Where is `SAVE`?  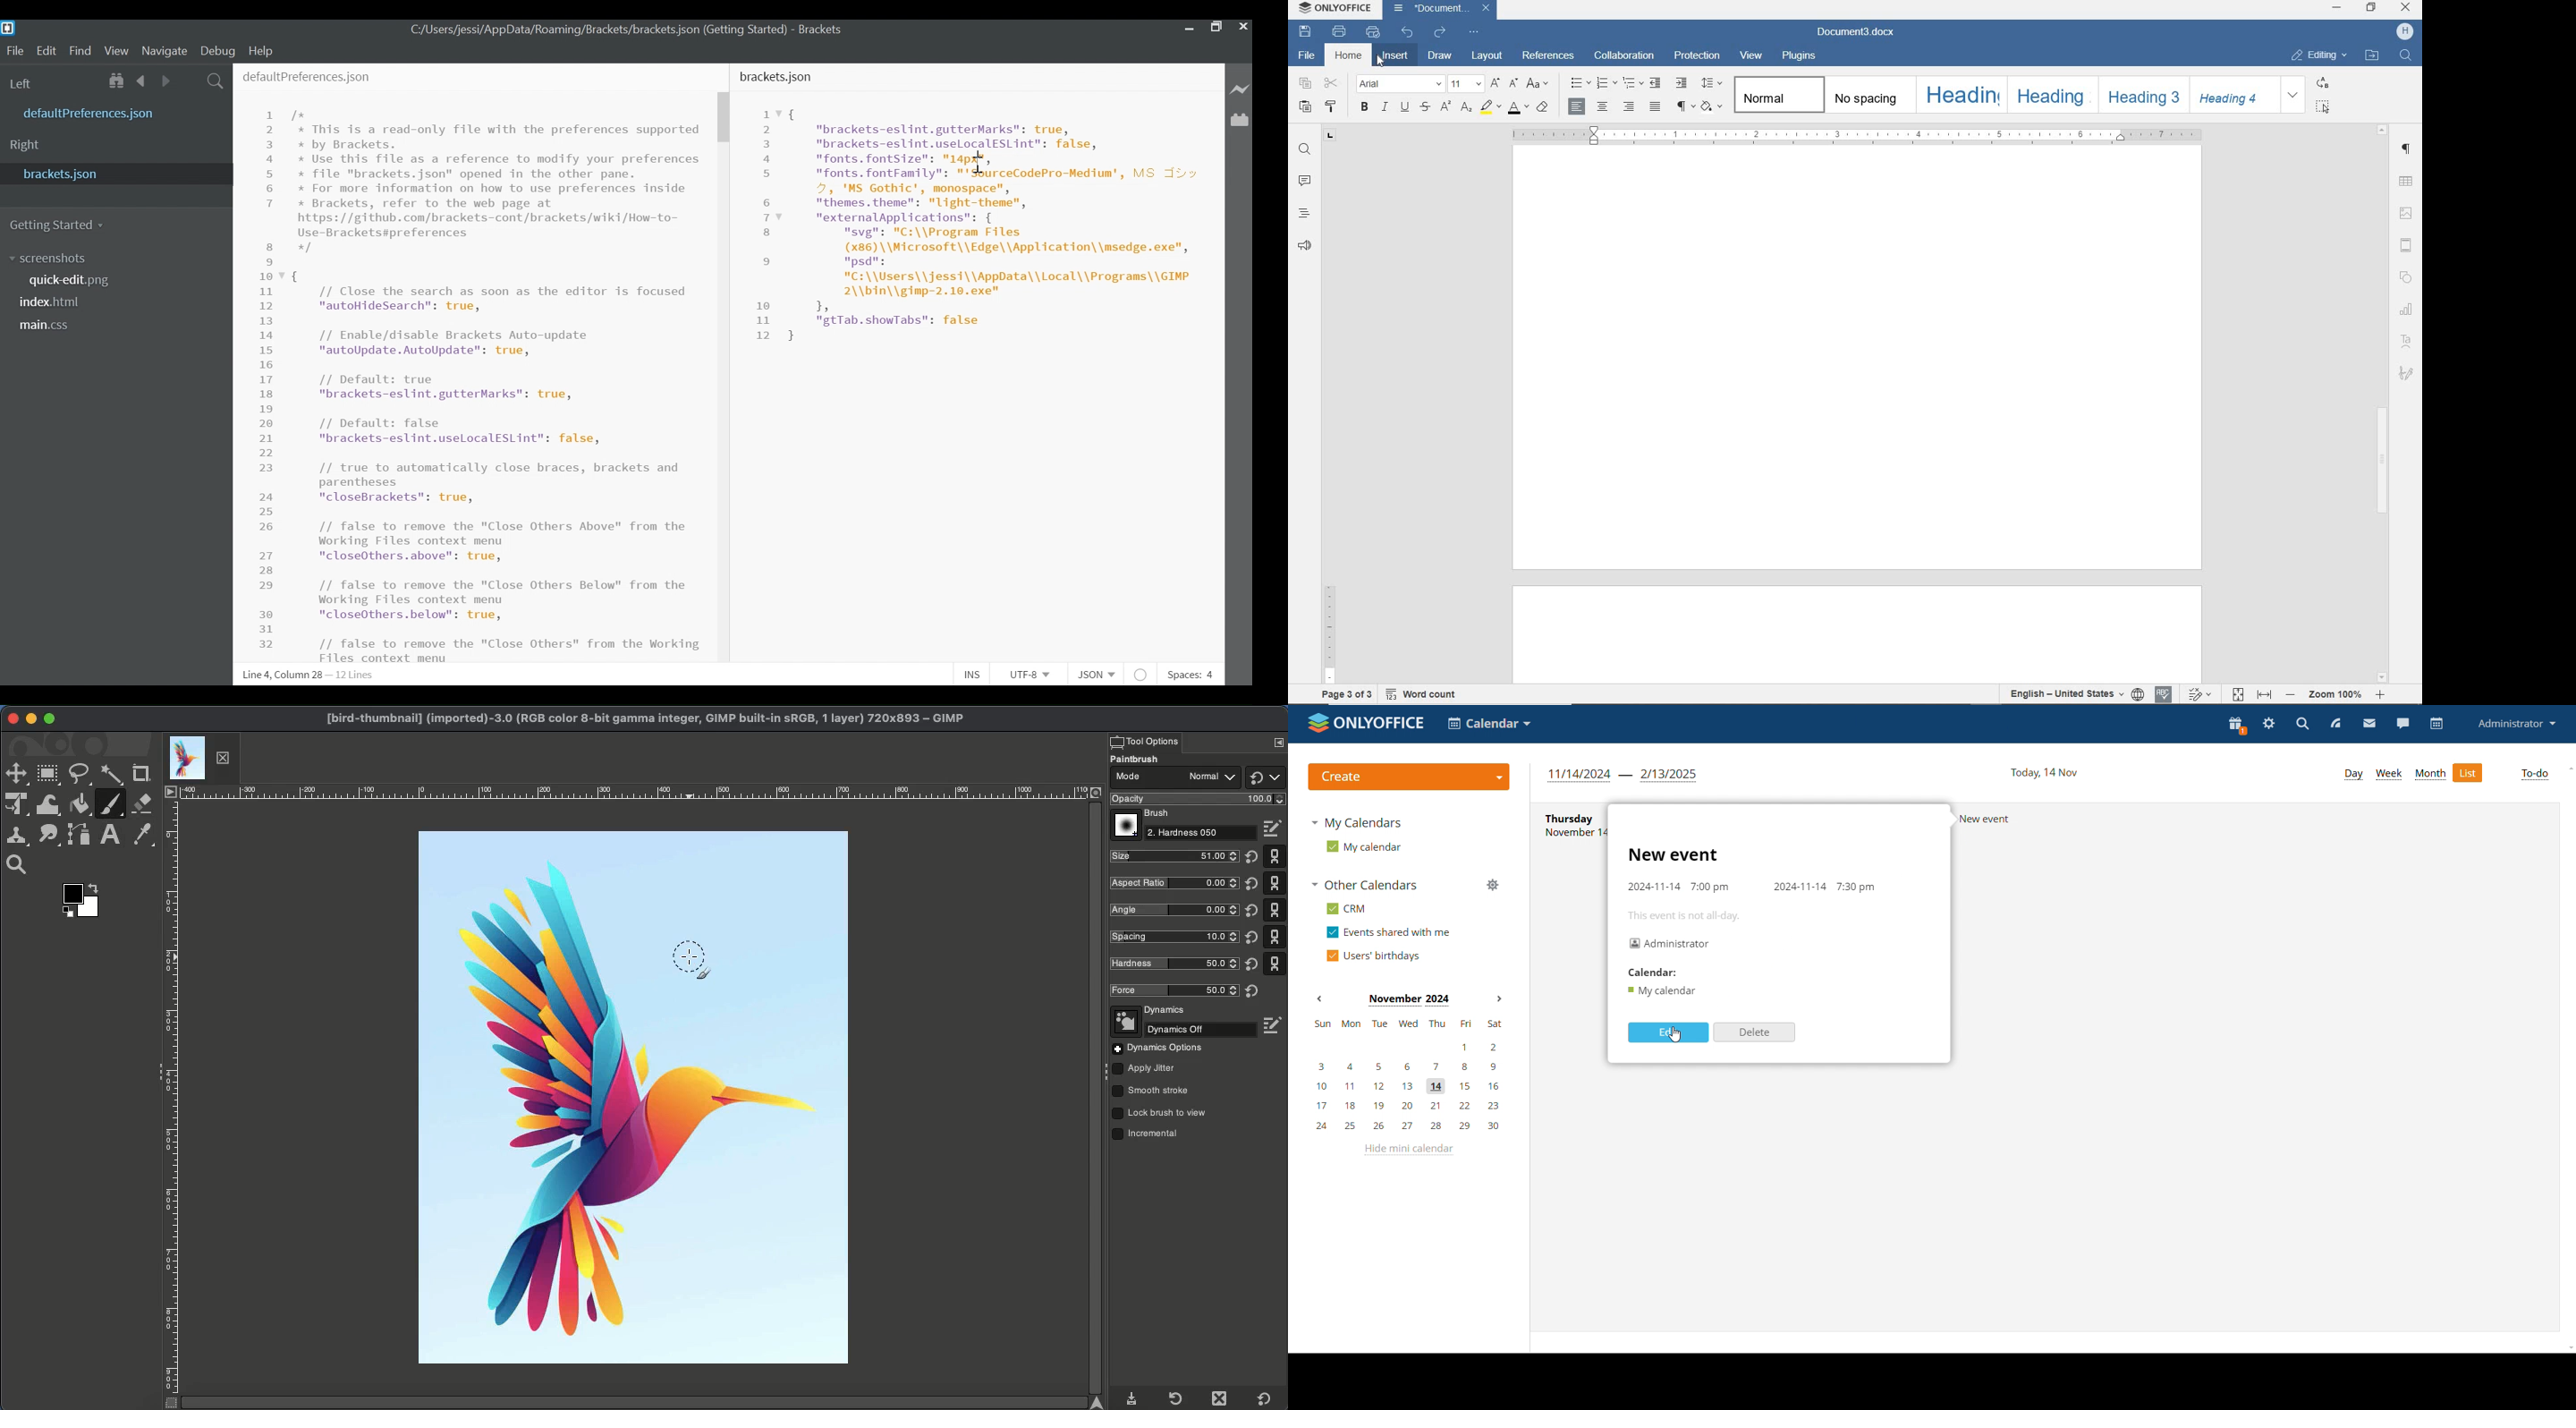 SAVE is located at coordinates (1307, 31).